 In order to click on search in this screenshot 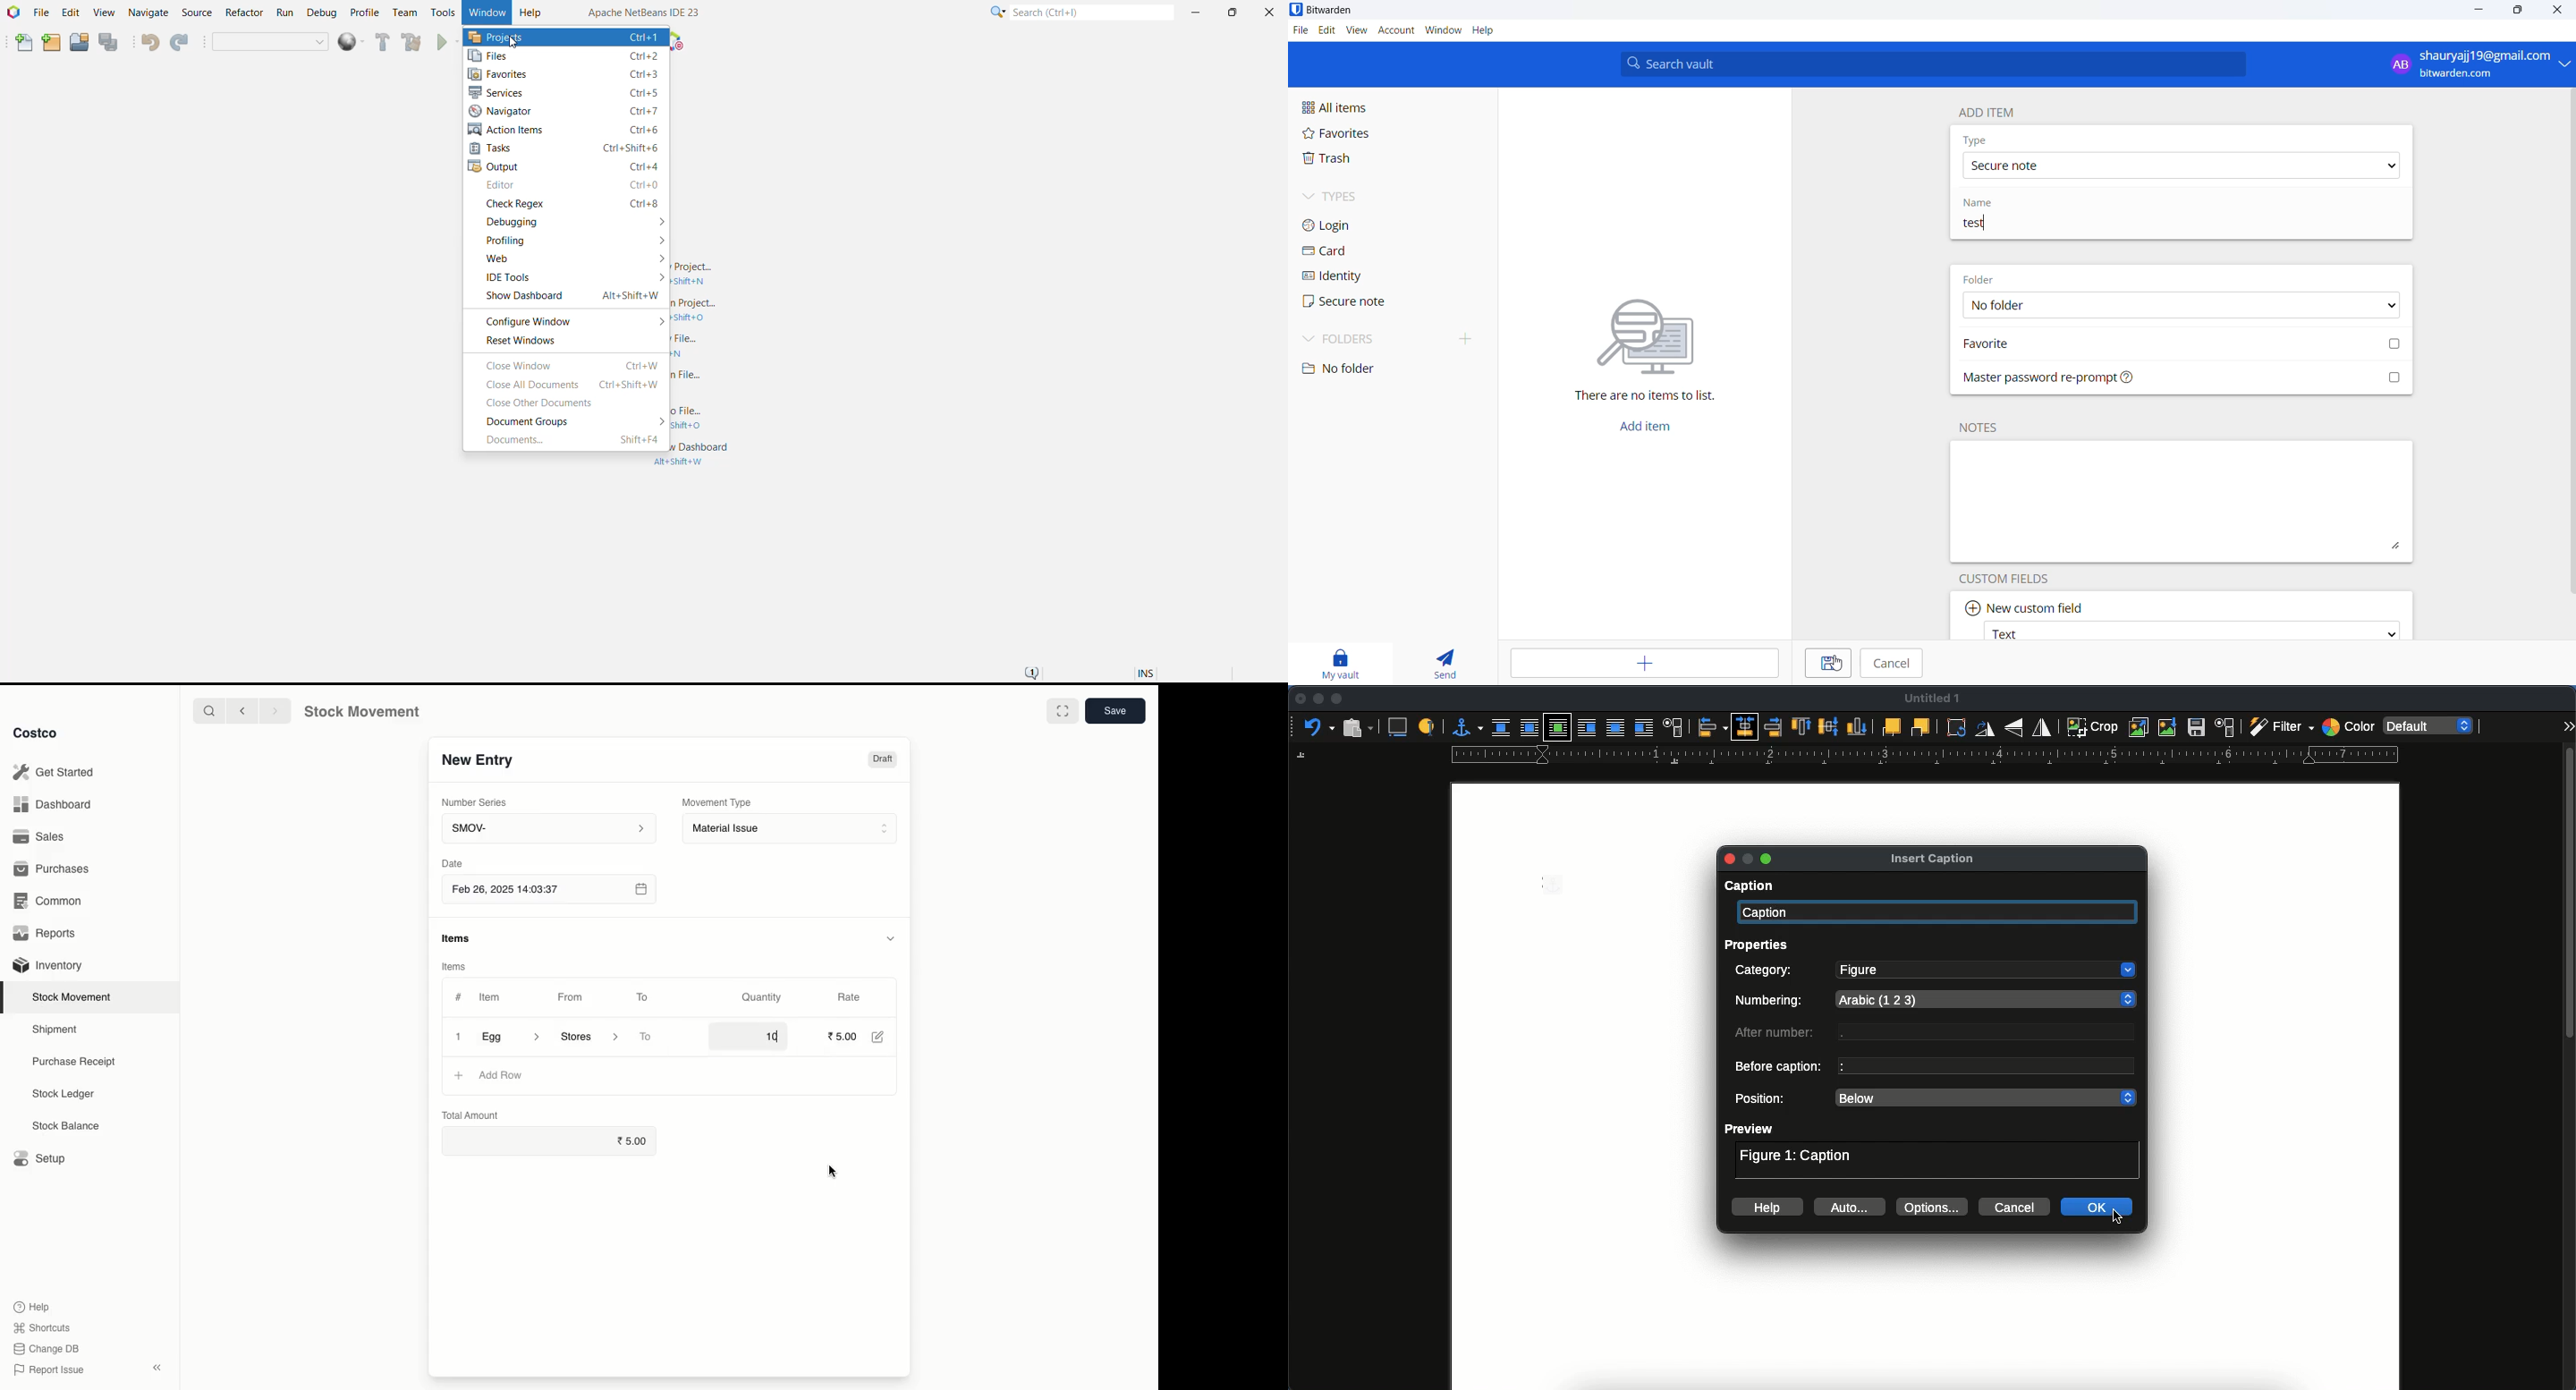, I will do `click(211, 712)`.